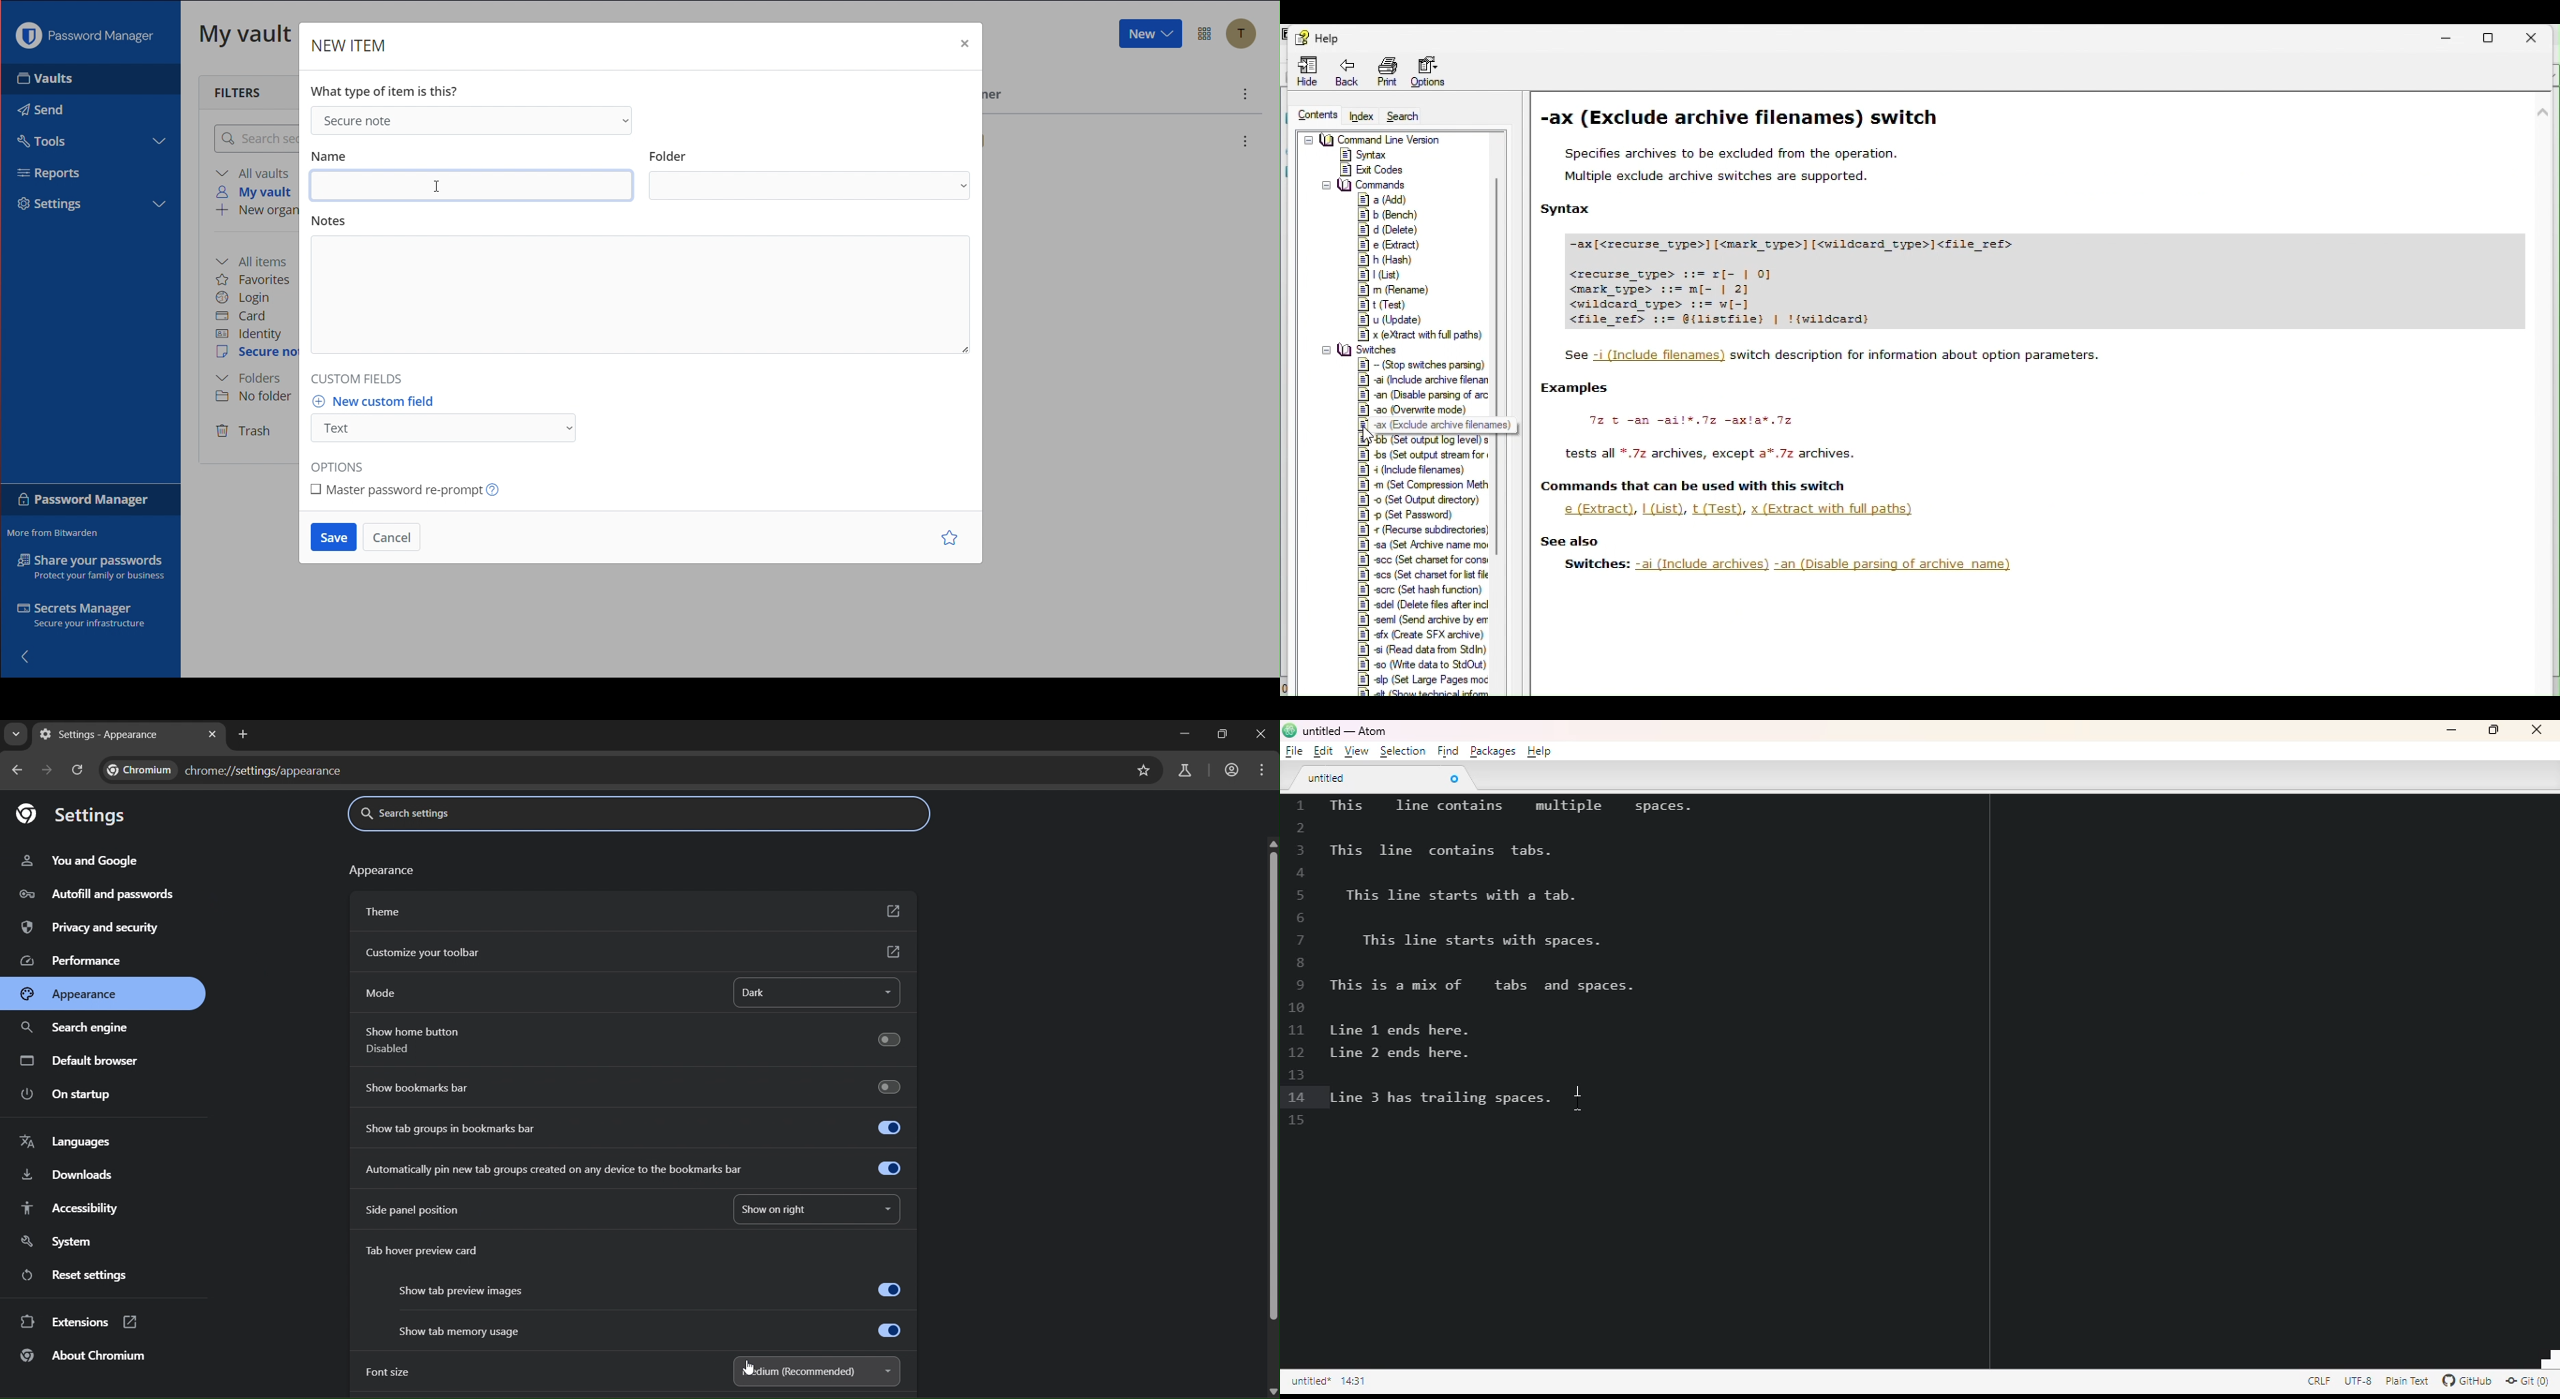  I want to click on title, so click(1345, 731).